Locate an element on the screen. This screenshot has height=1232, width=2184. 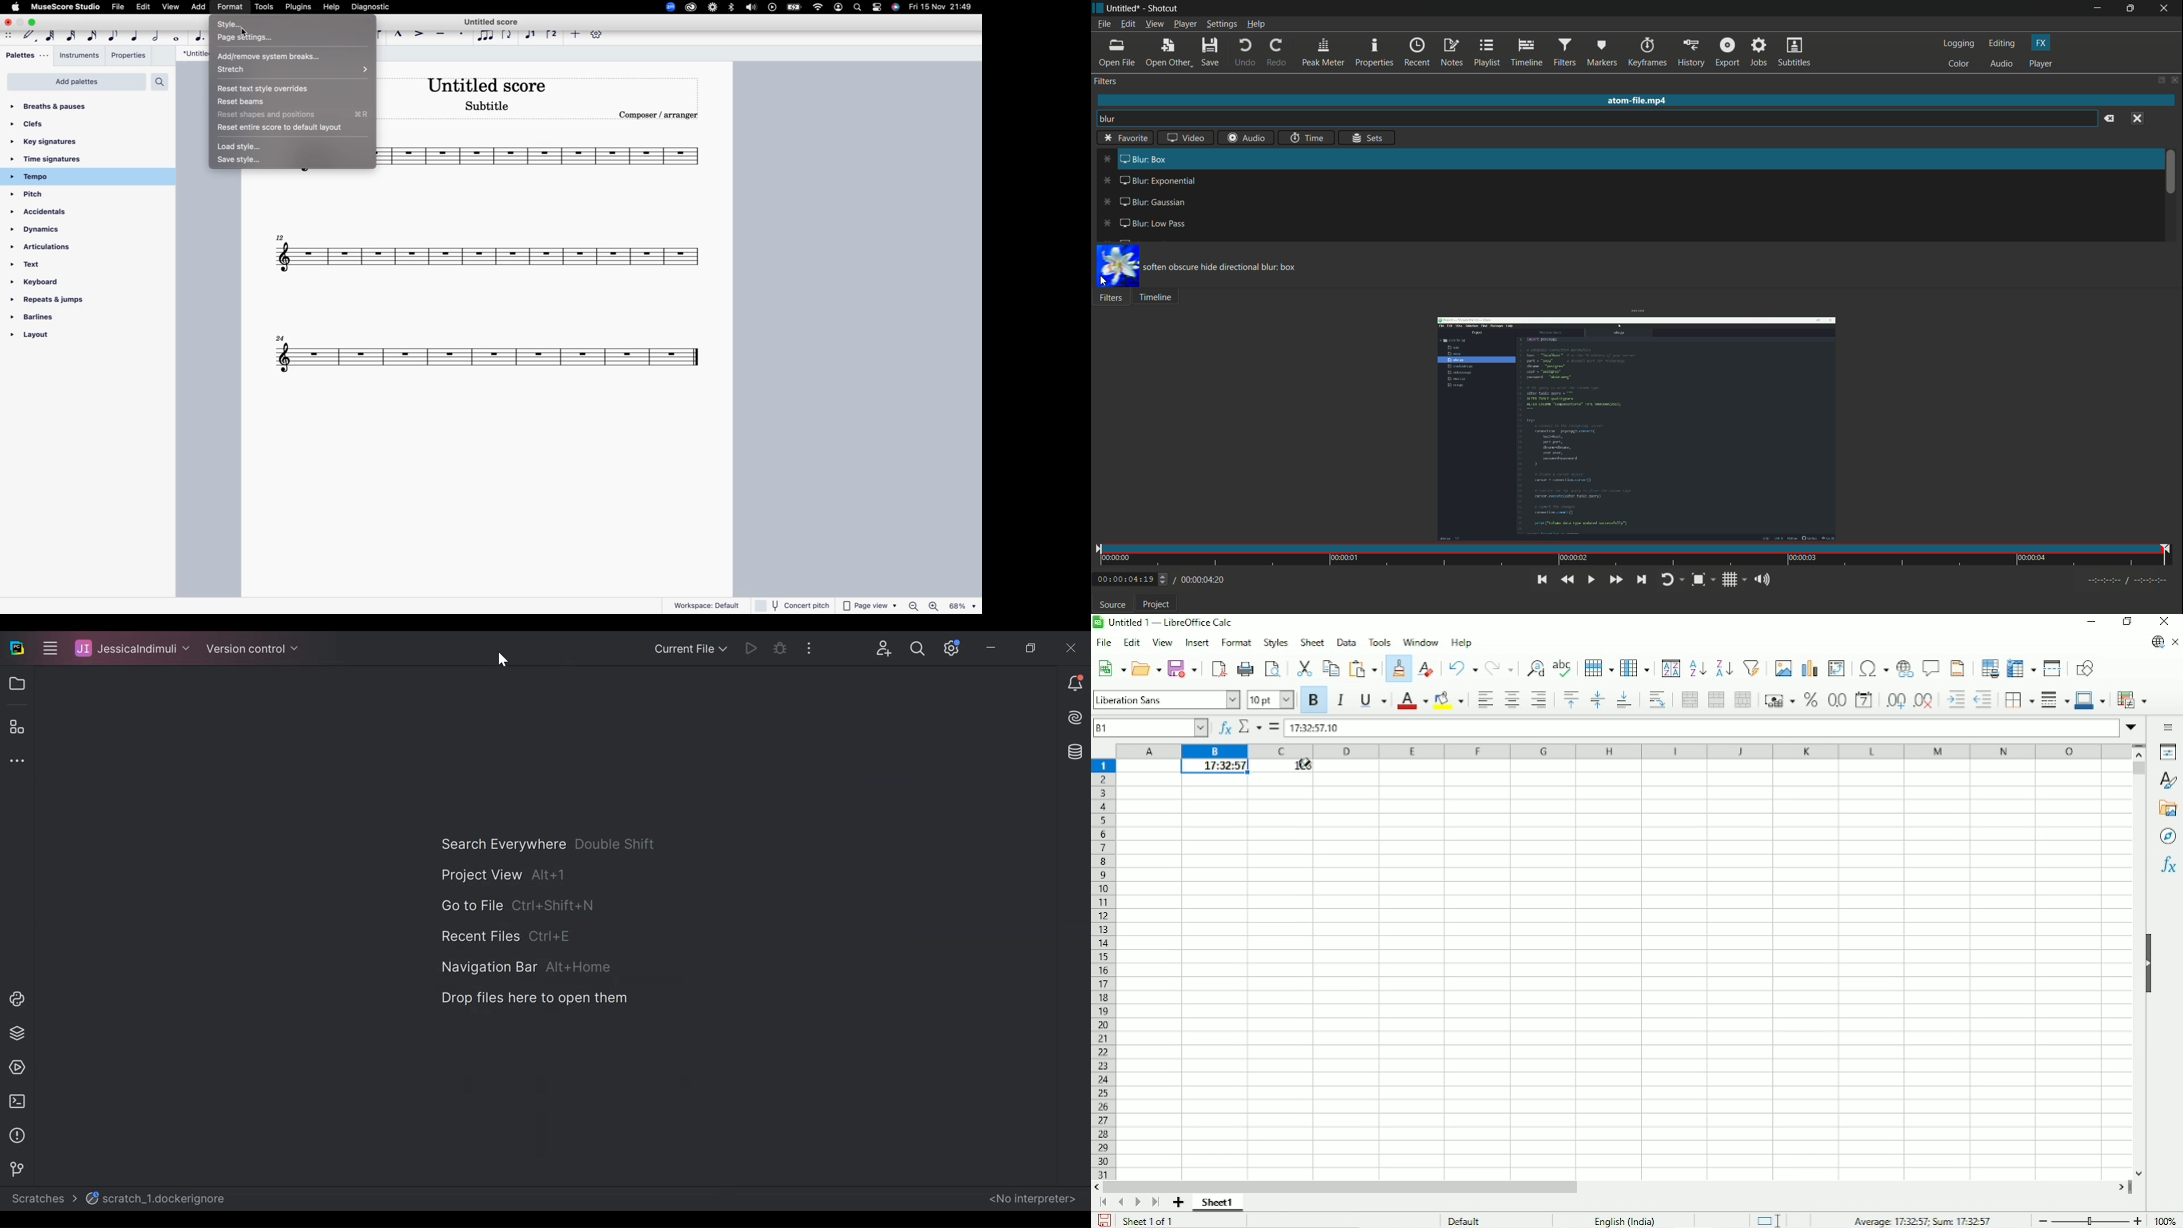
bluetooth is located at coordinates (733, 9).